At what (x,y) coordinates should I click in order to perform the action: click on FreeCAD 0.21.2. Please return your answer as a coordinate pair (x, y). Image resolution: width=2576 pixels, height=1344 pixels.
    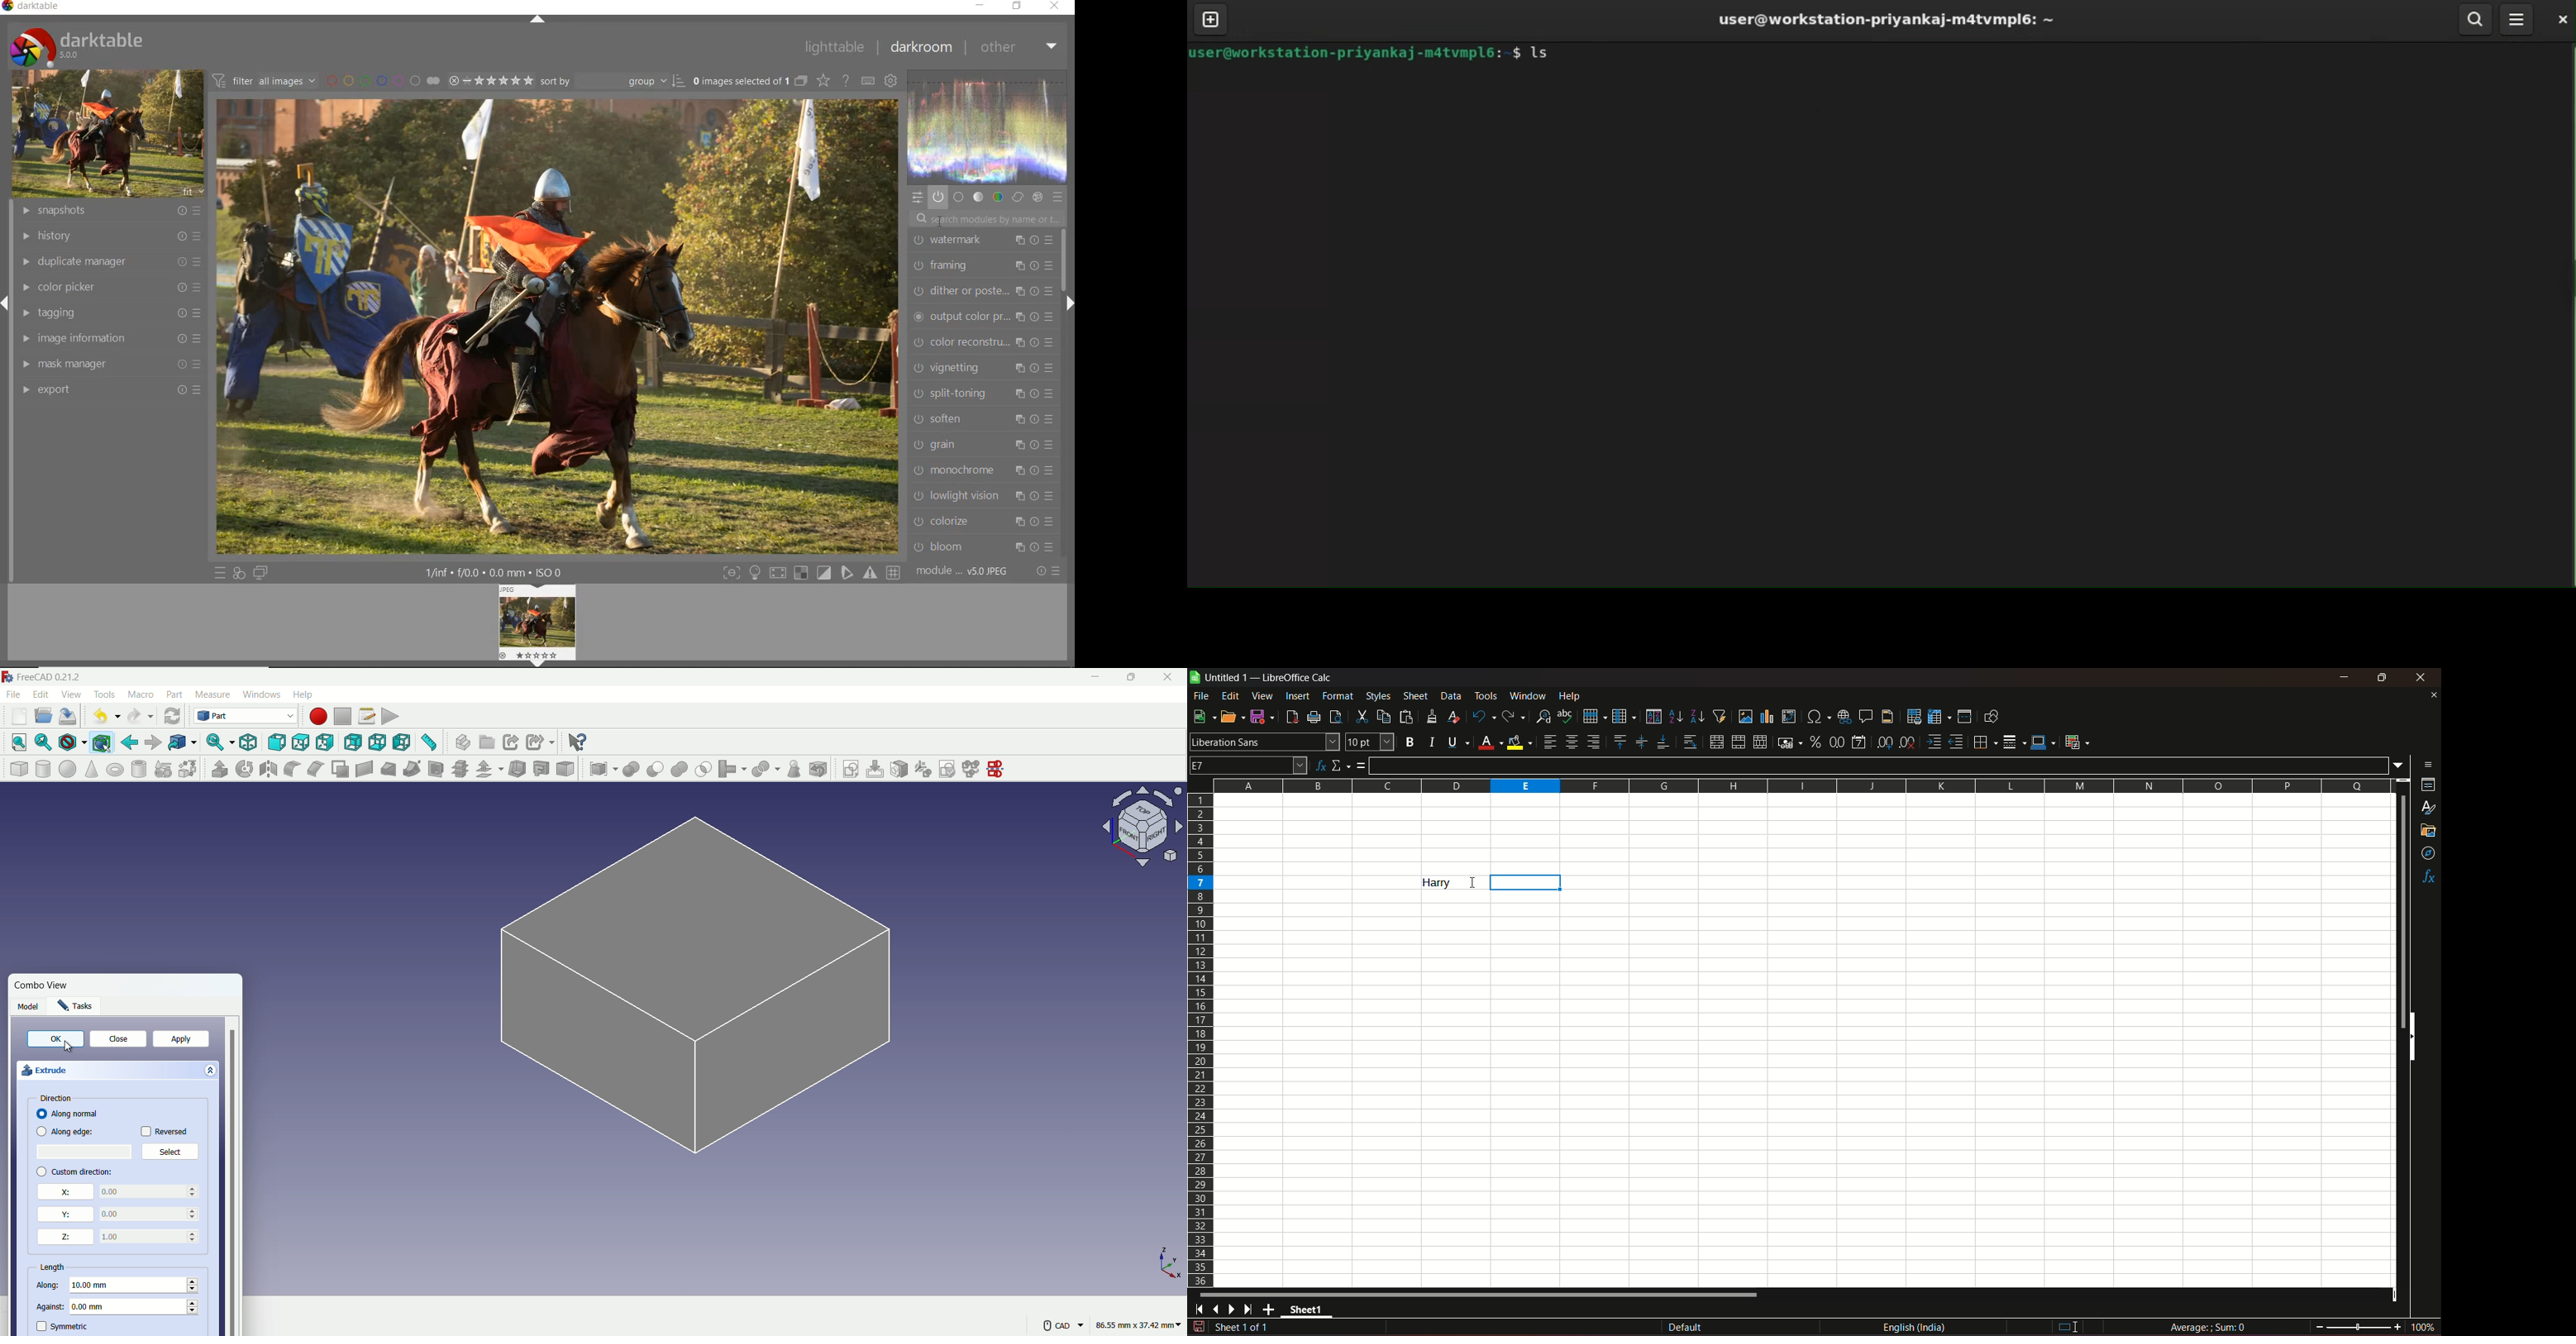
    Looking at the image, I should click on (51, 677).